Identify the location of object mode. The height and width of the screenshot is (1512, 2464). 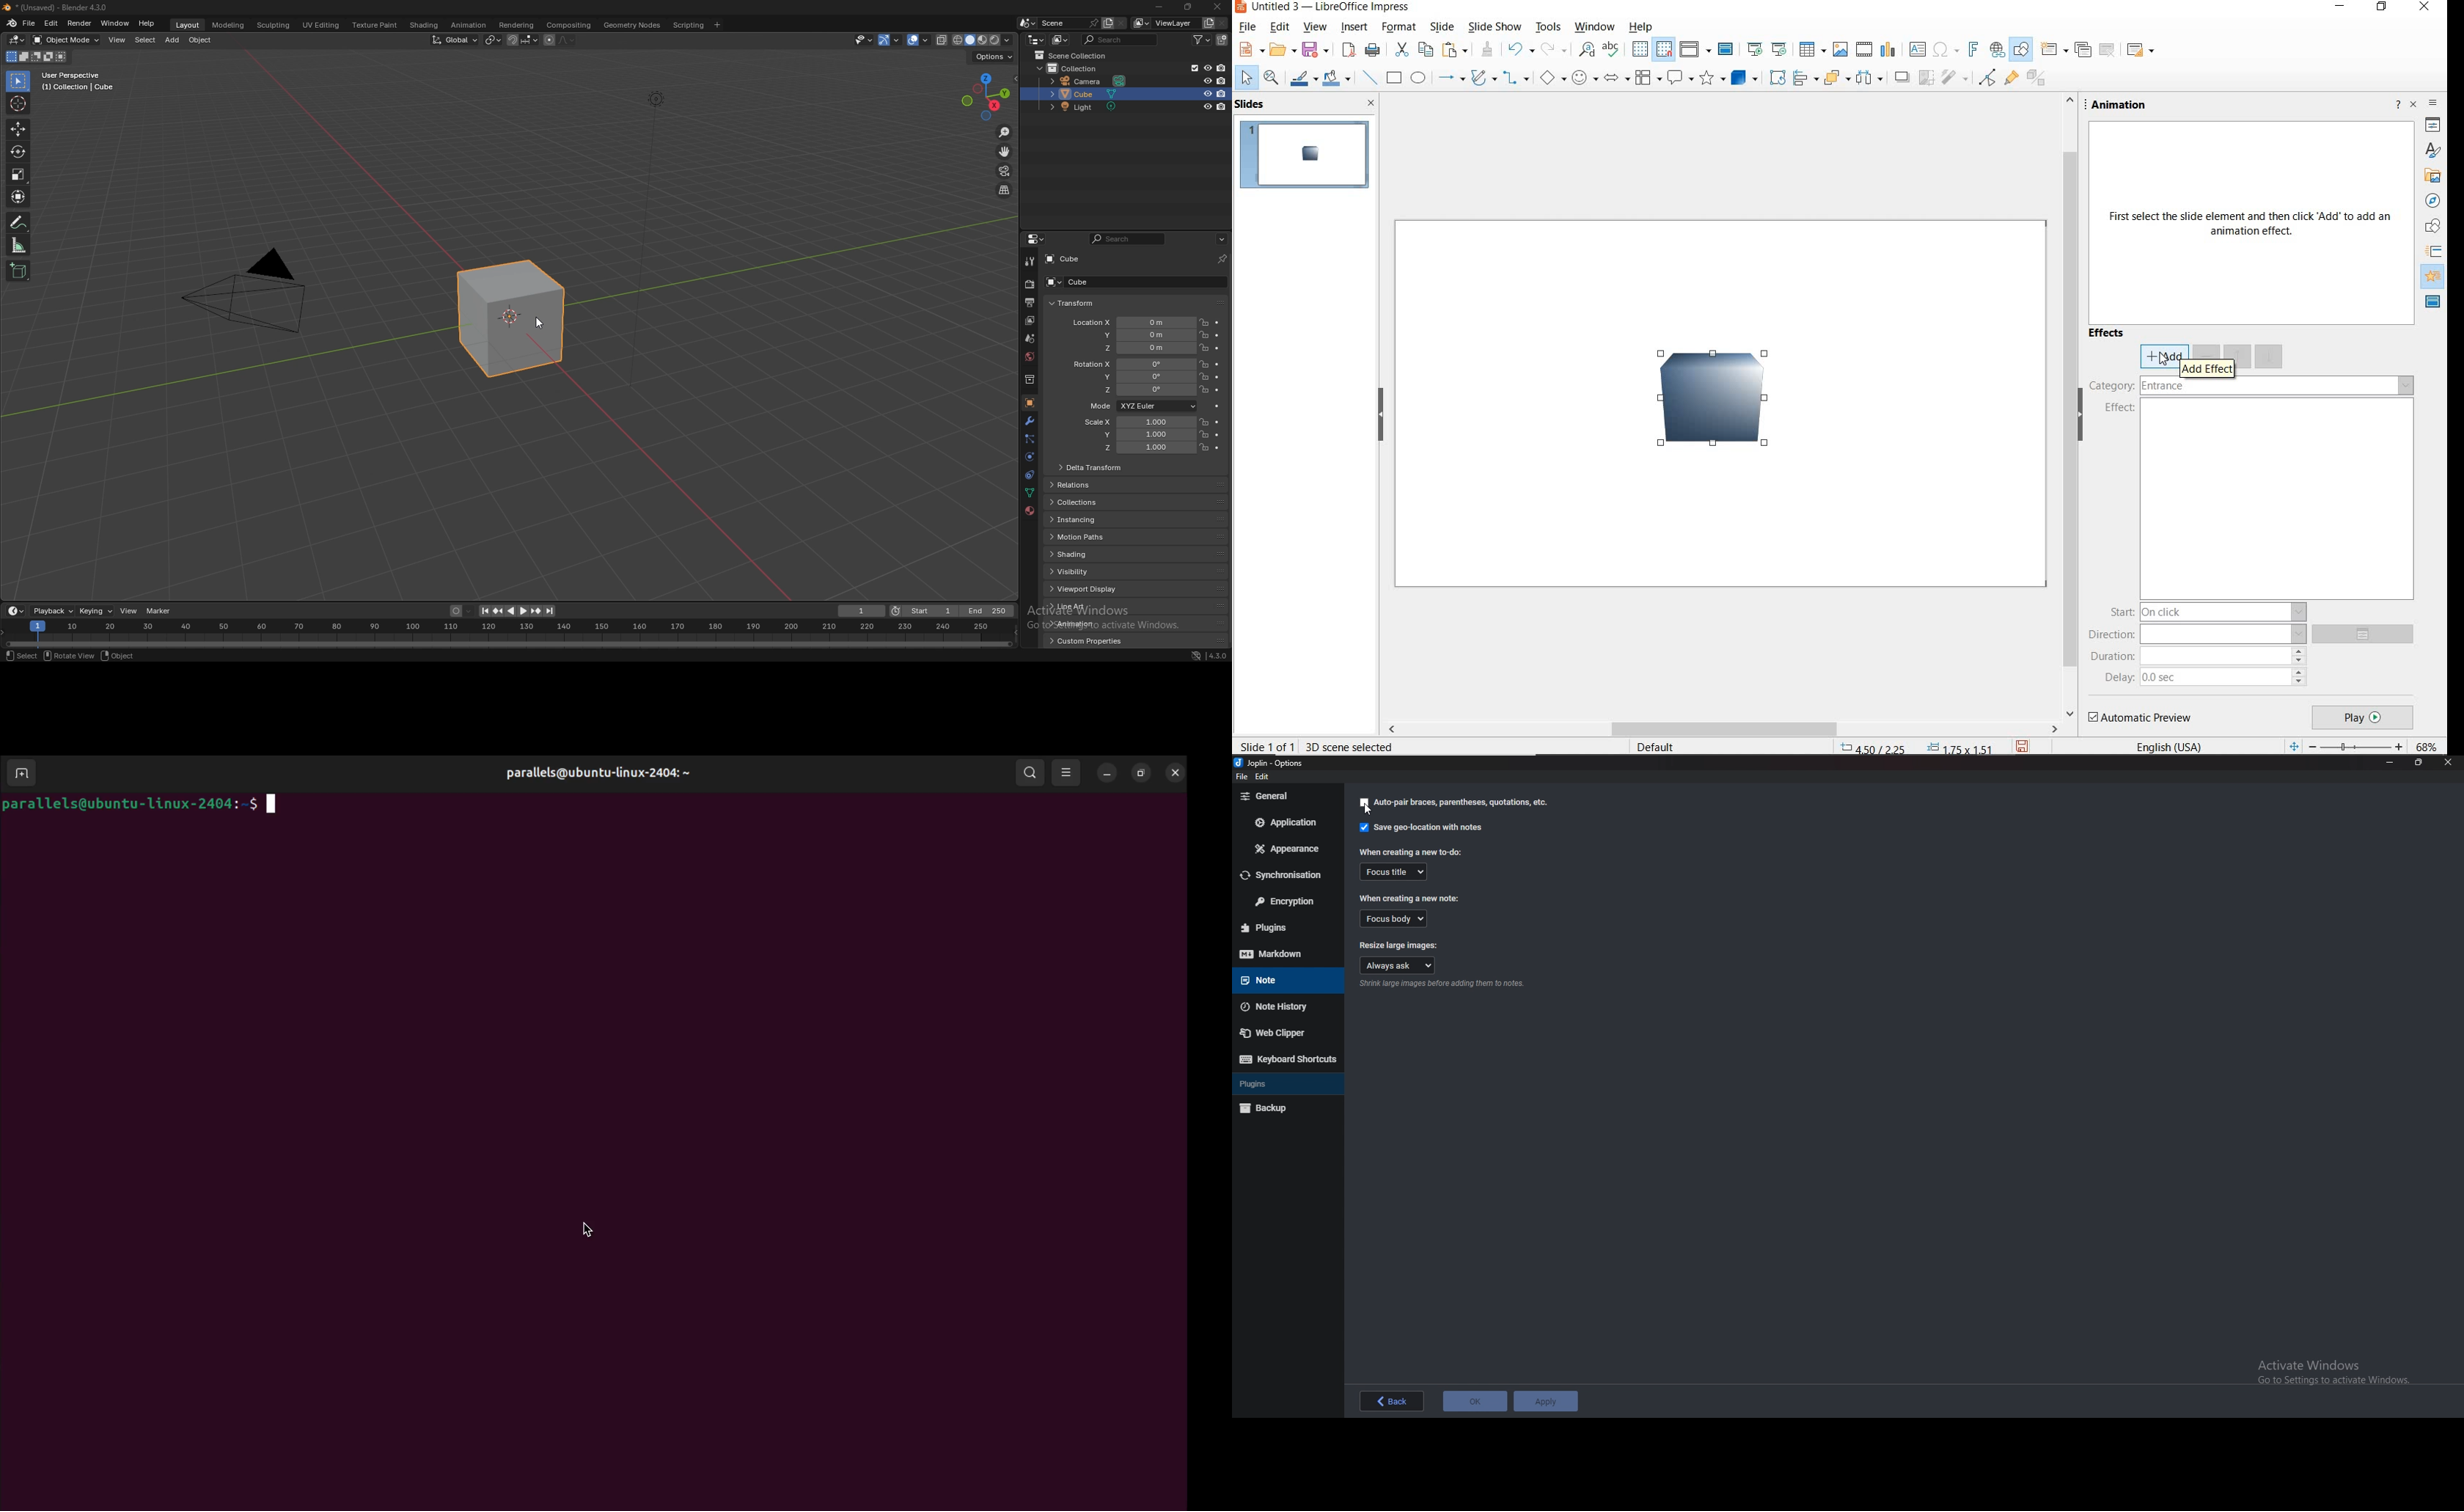
(66, 40).